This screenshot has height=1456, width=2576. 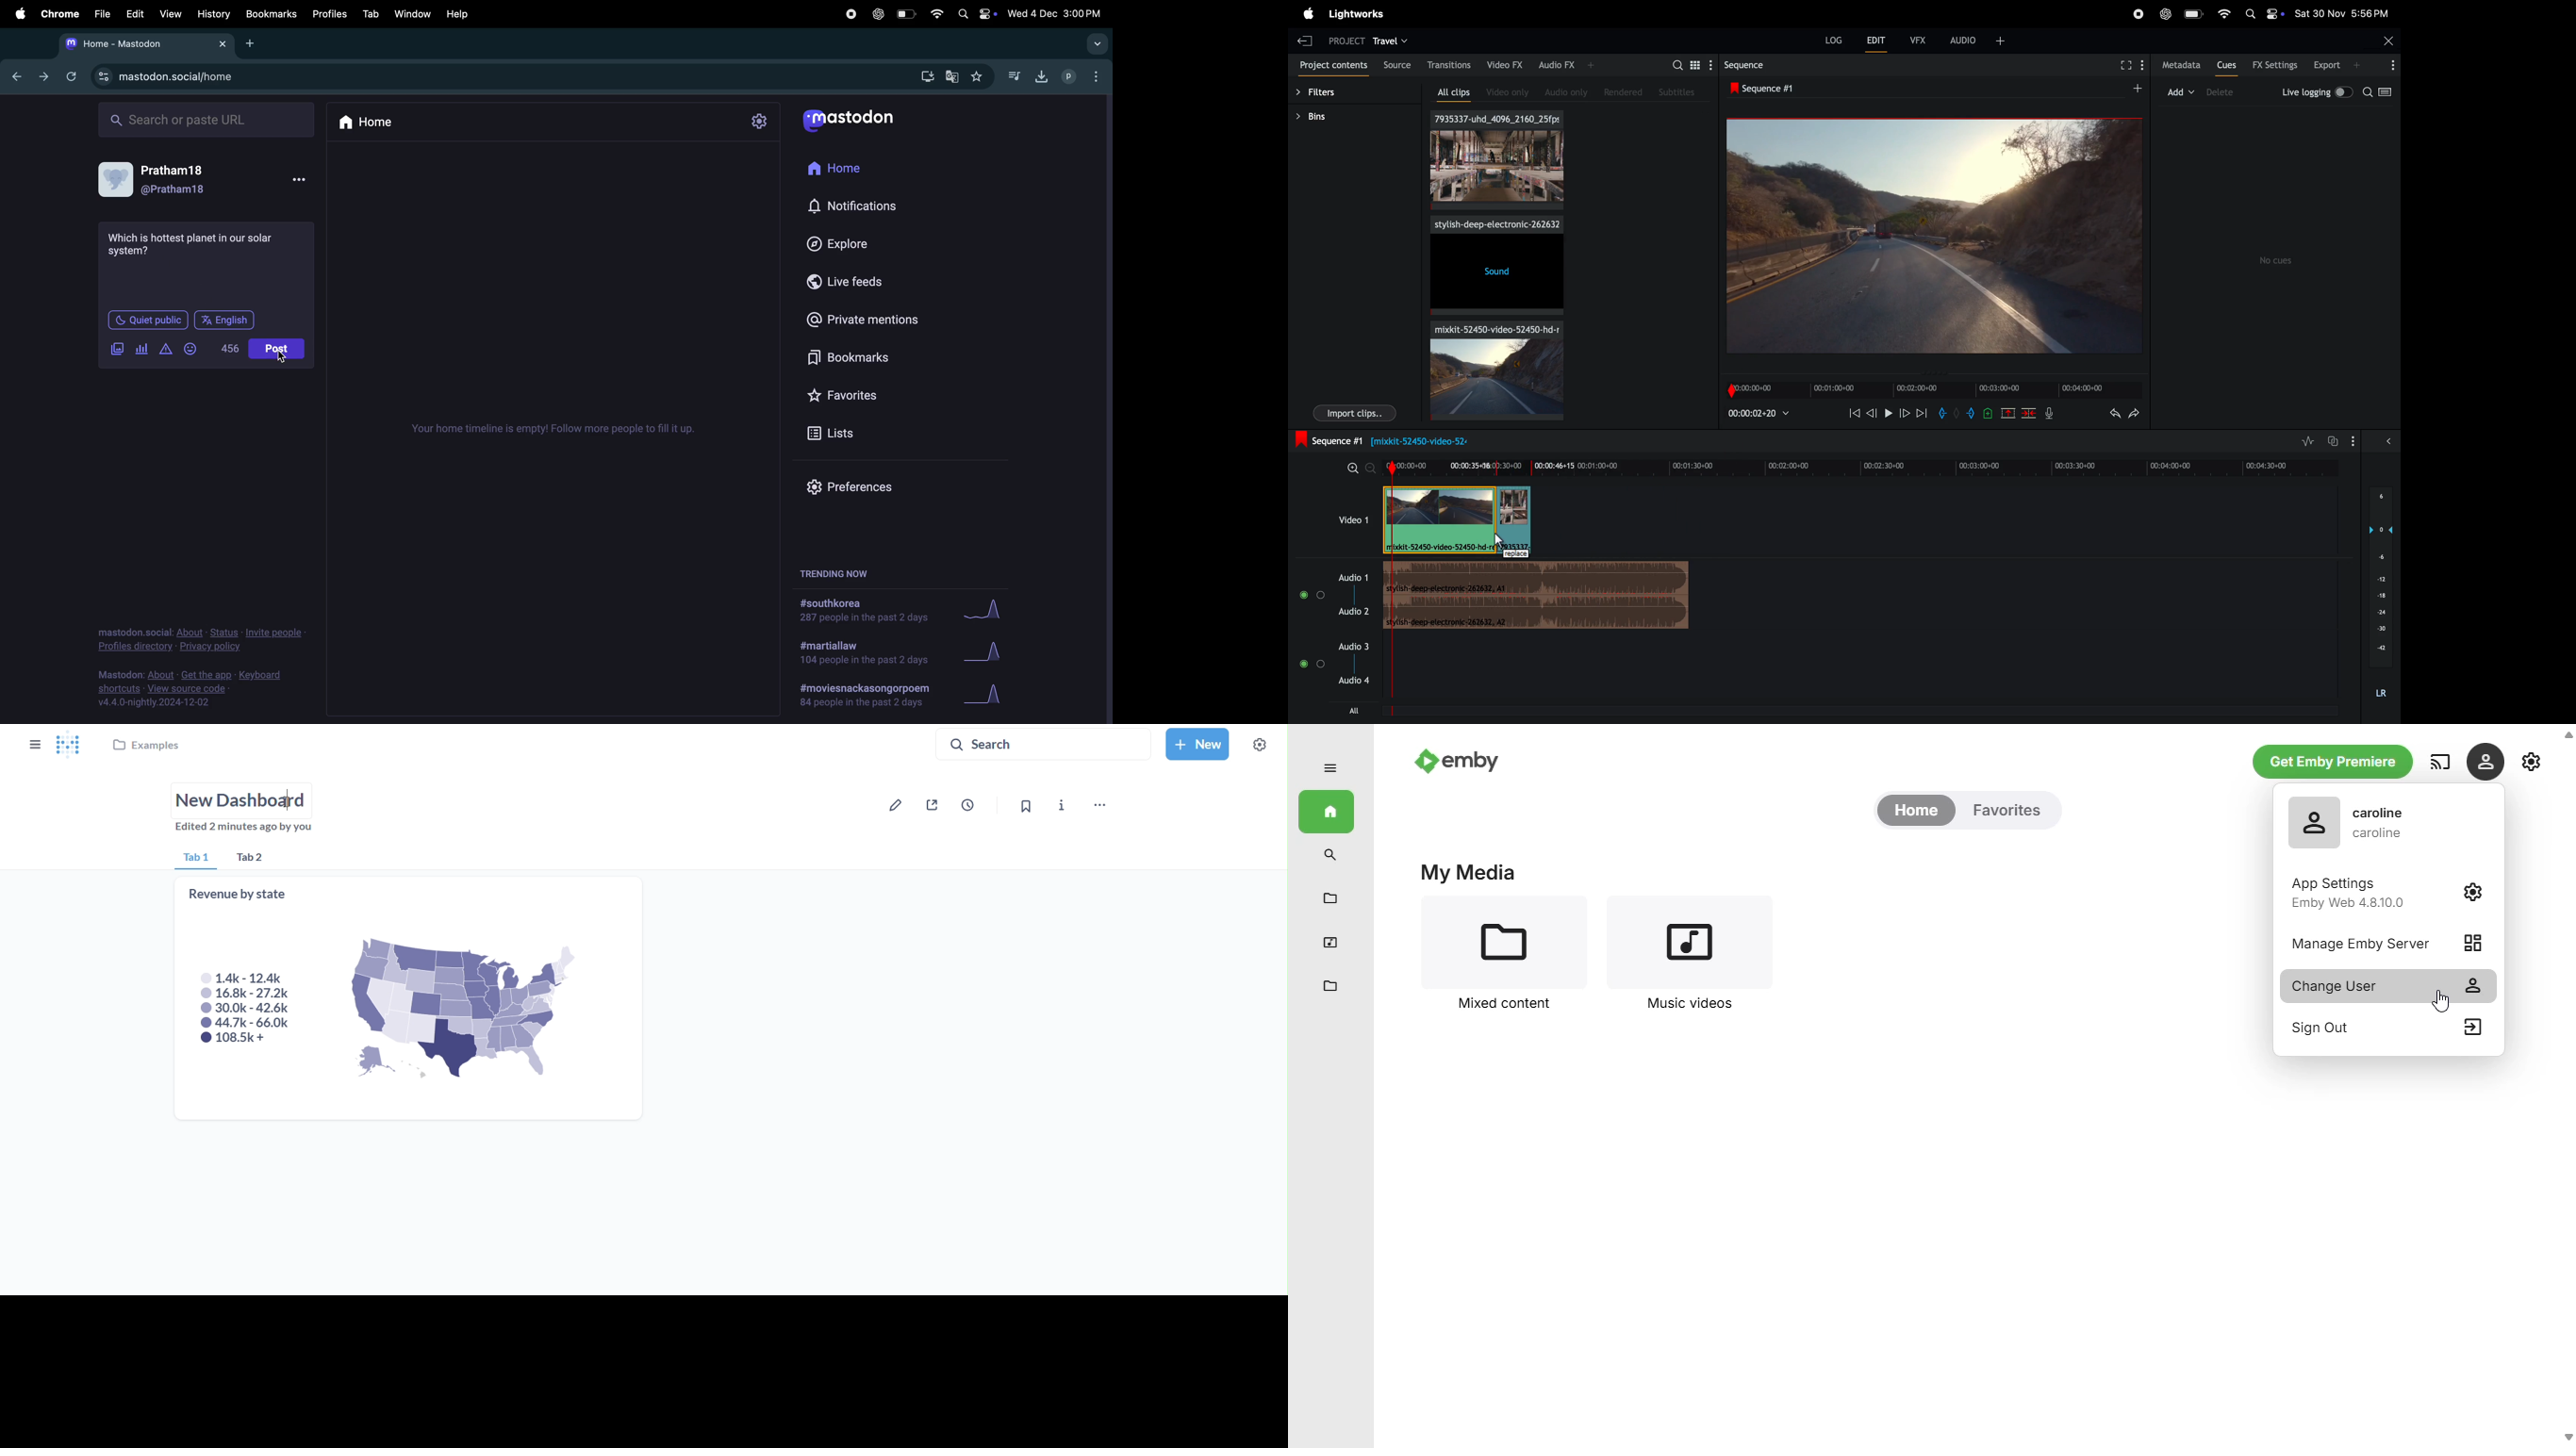 What do you see at coordinates (1873, 413) in the screenshot?
I see `previous frame` at bounding box center [1873, 413].